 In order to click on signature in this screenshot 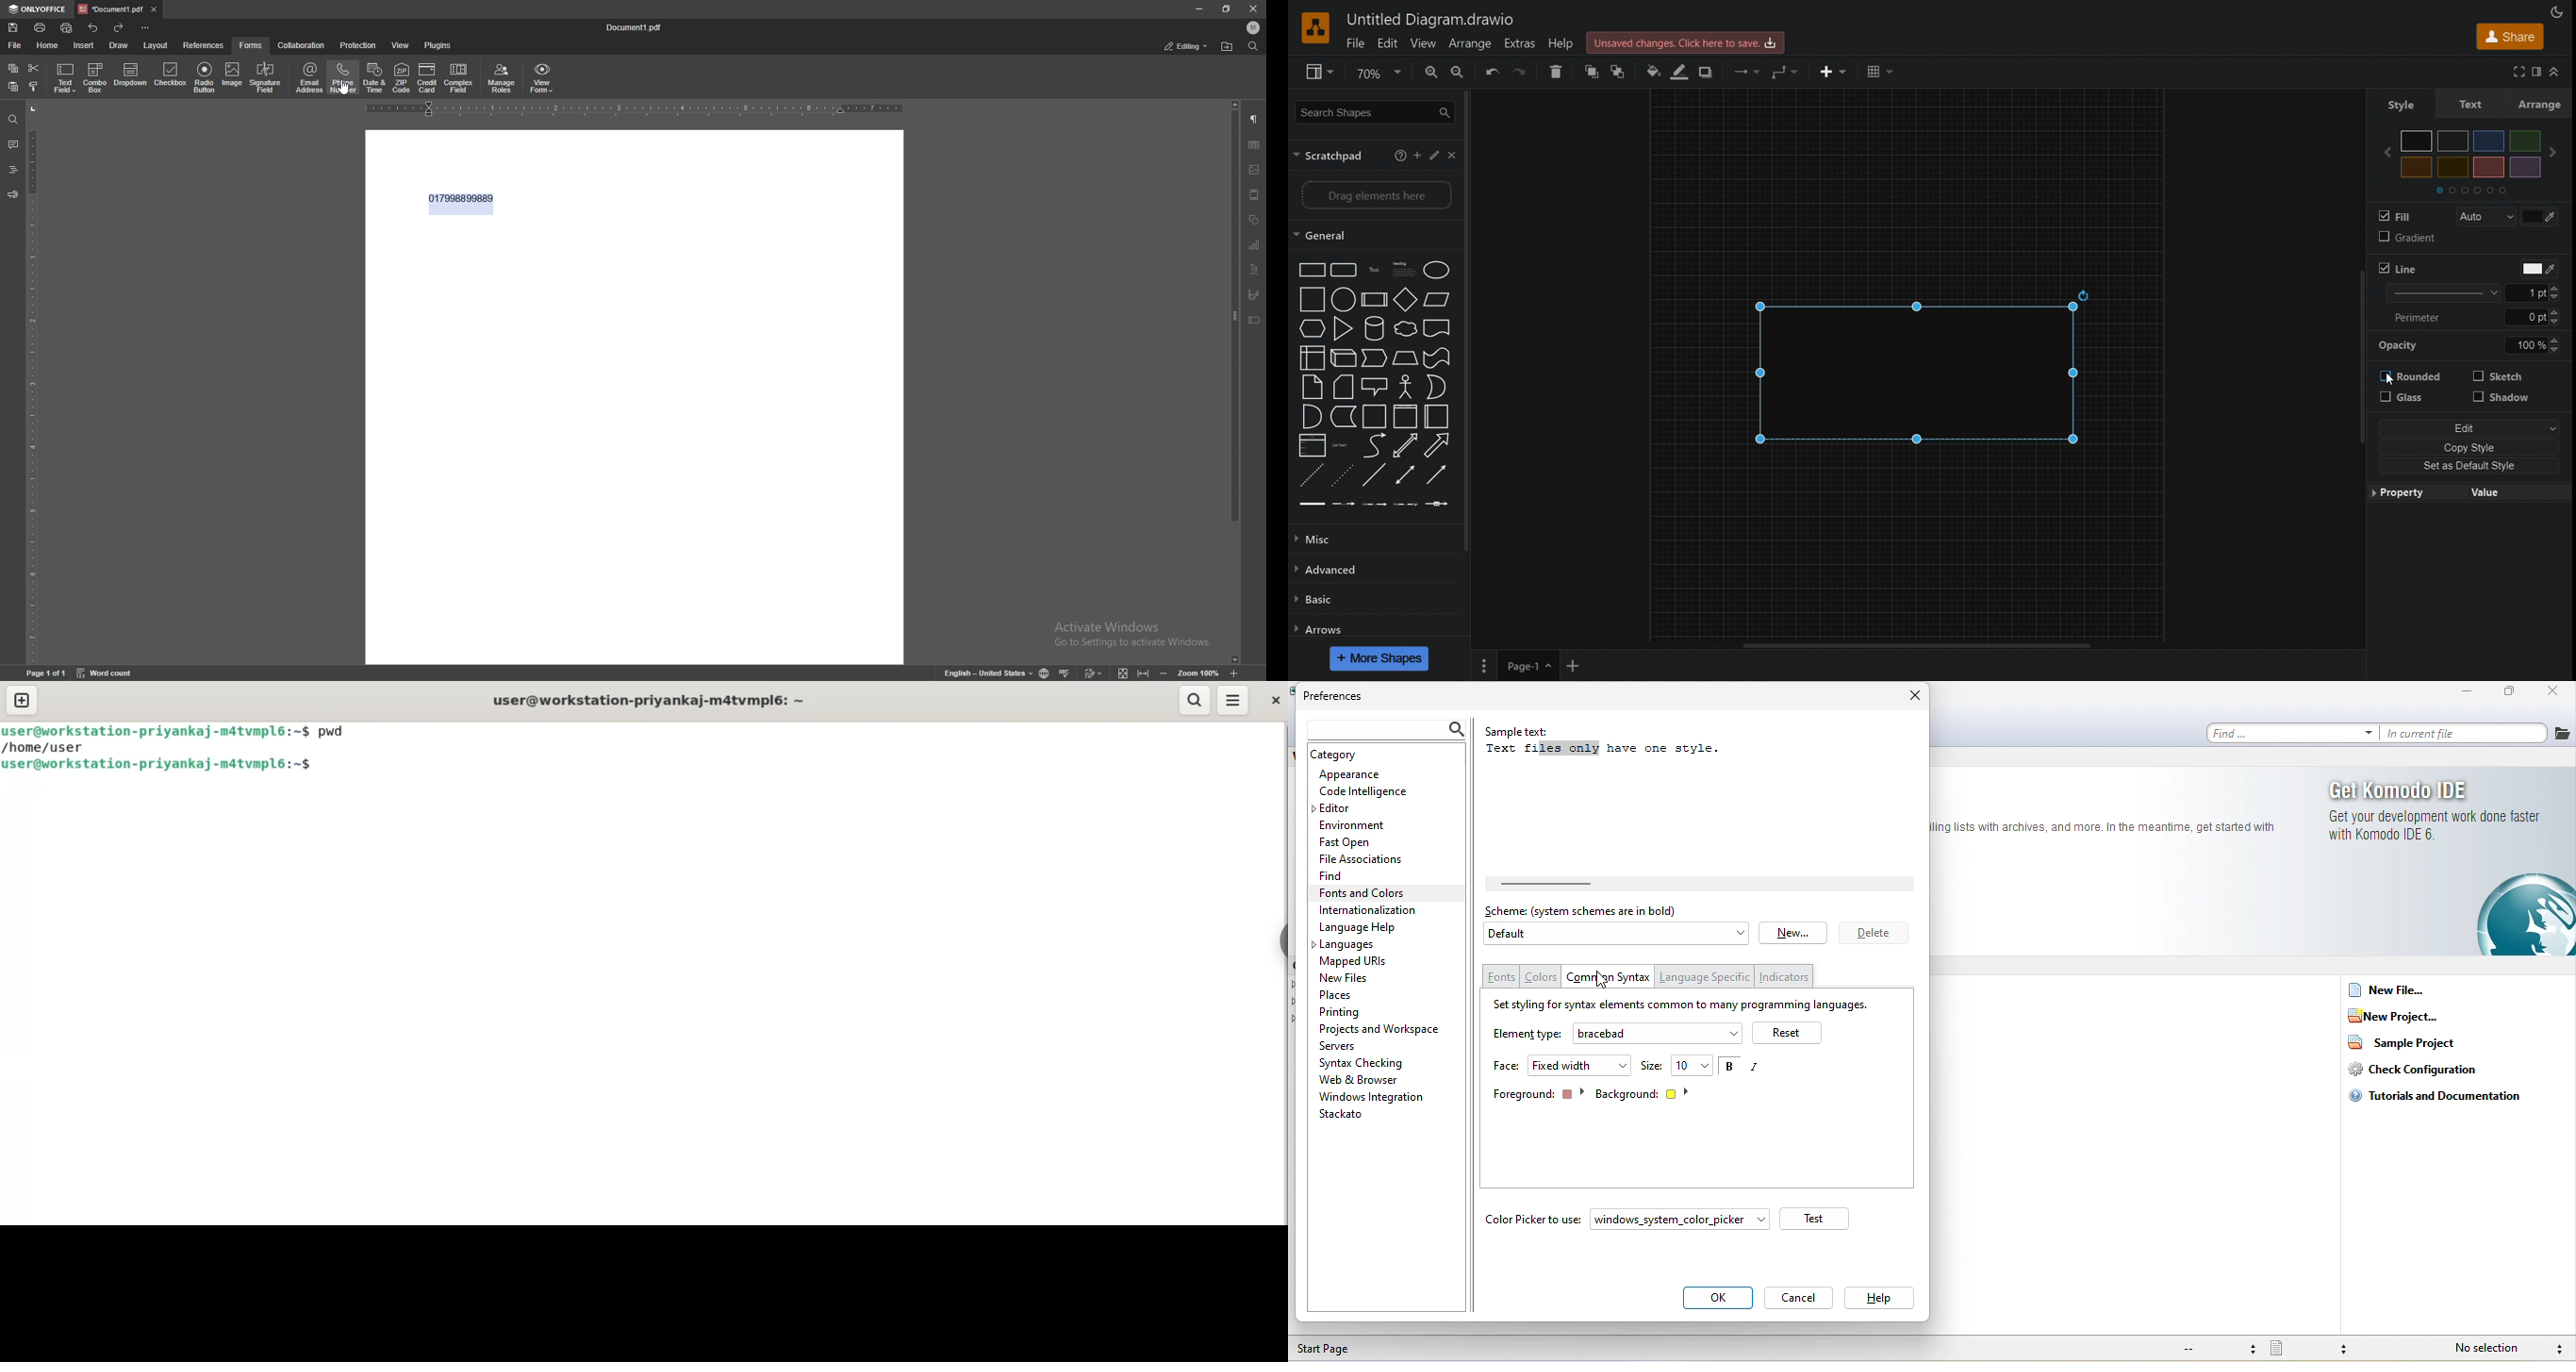, I will do `click(1253, 295)`.